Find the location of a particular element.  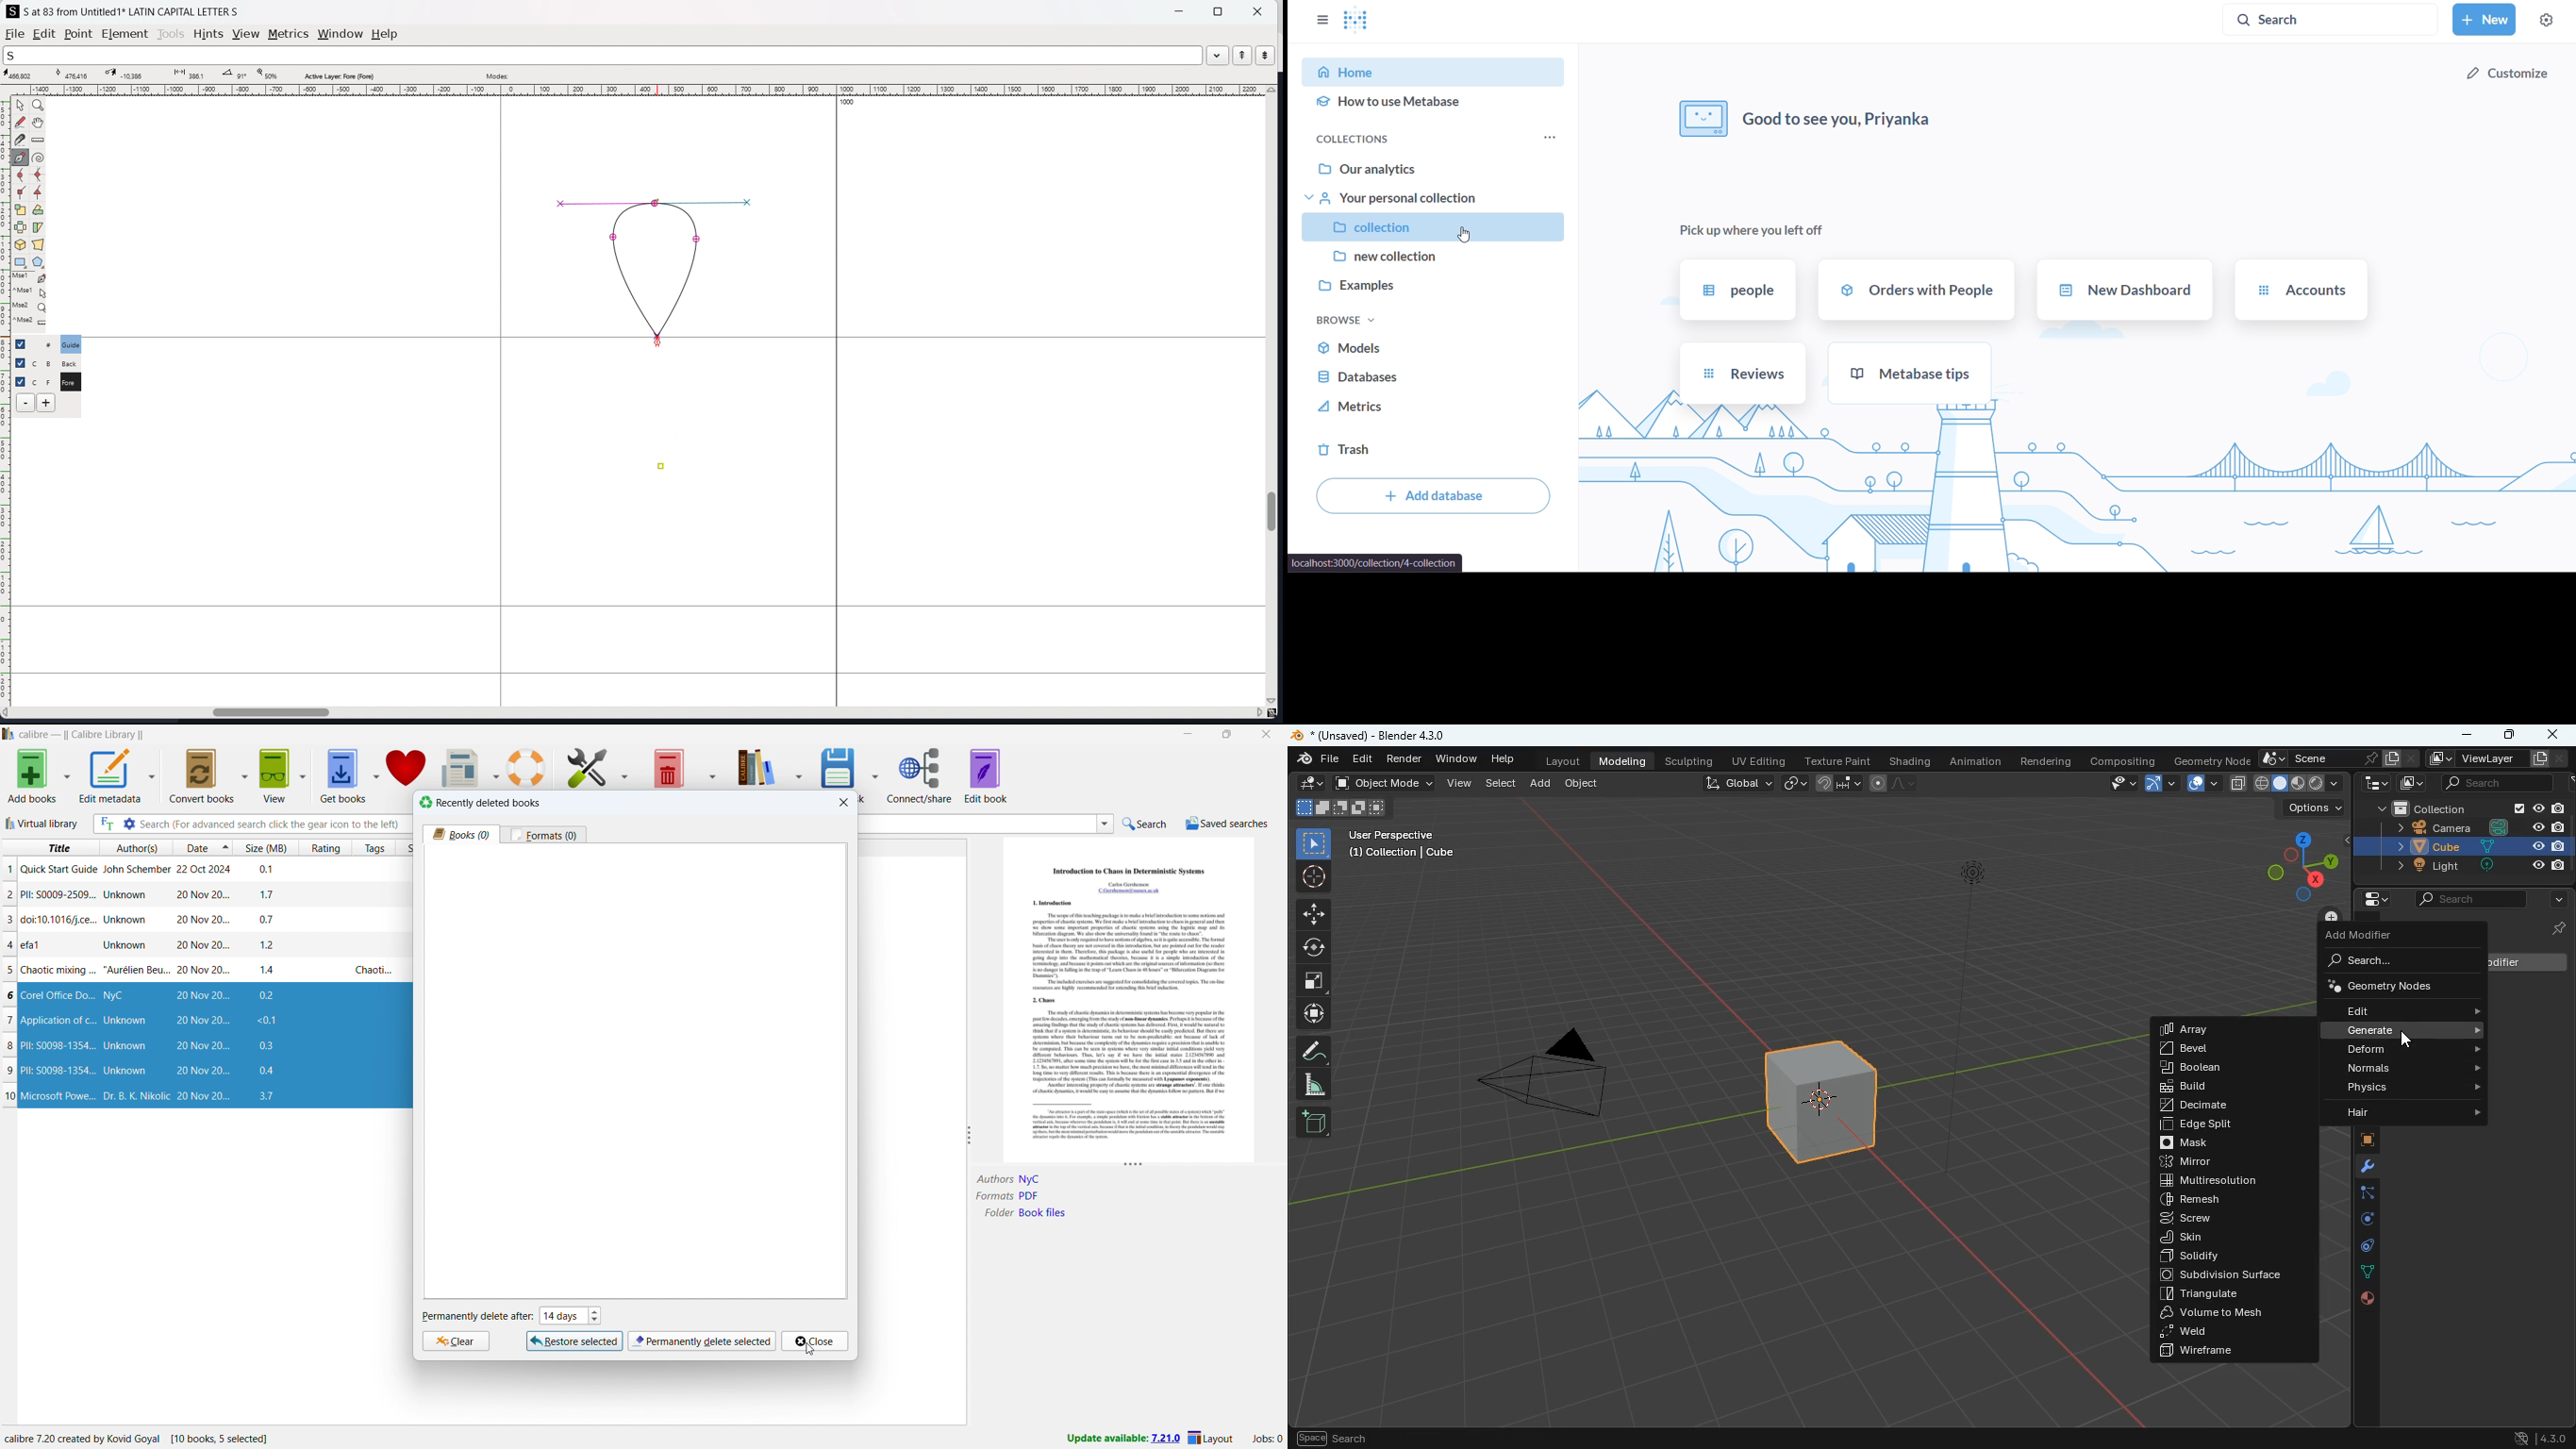

how to use metabase is located at coordinates (1434, 101).